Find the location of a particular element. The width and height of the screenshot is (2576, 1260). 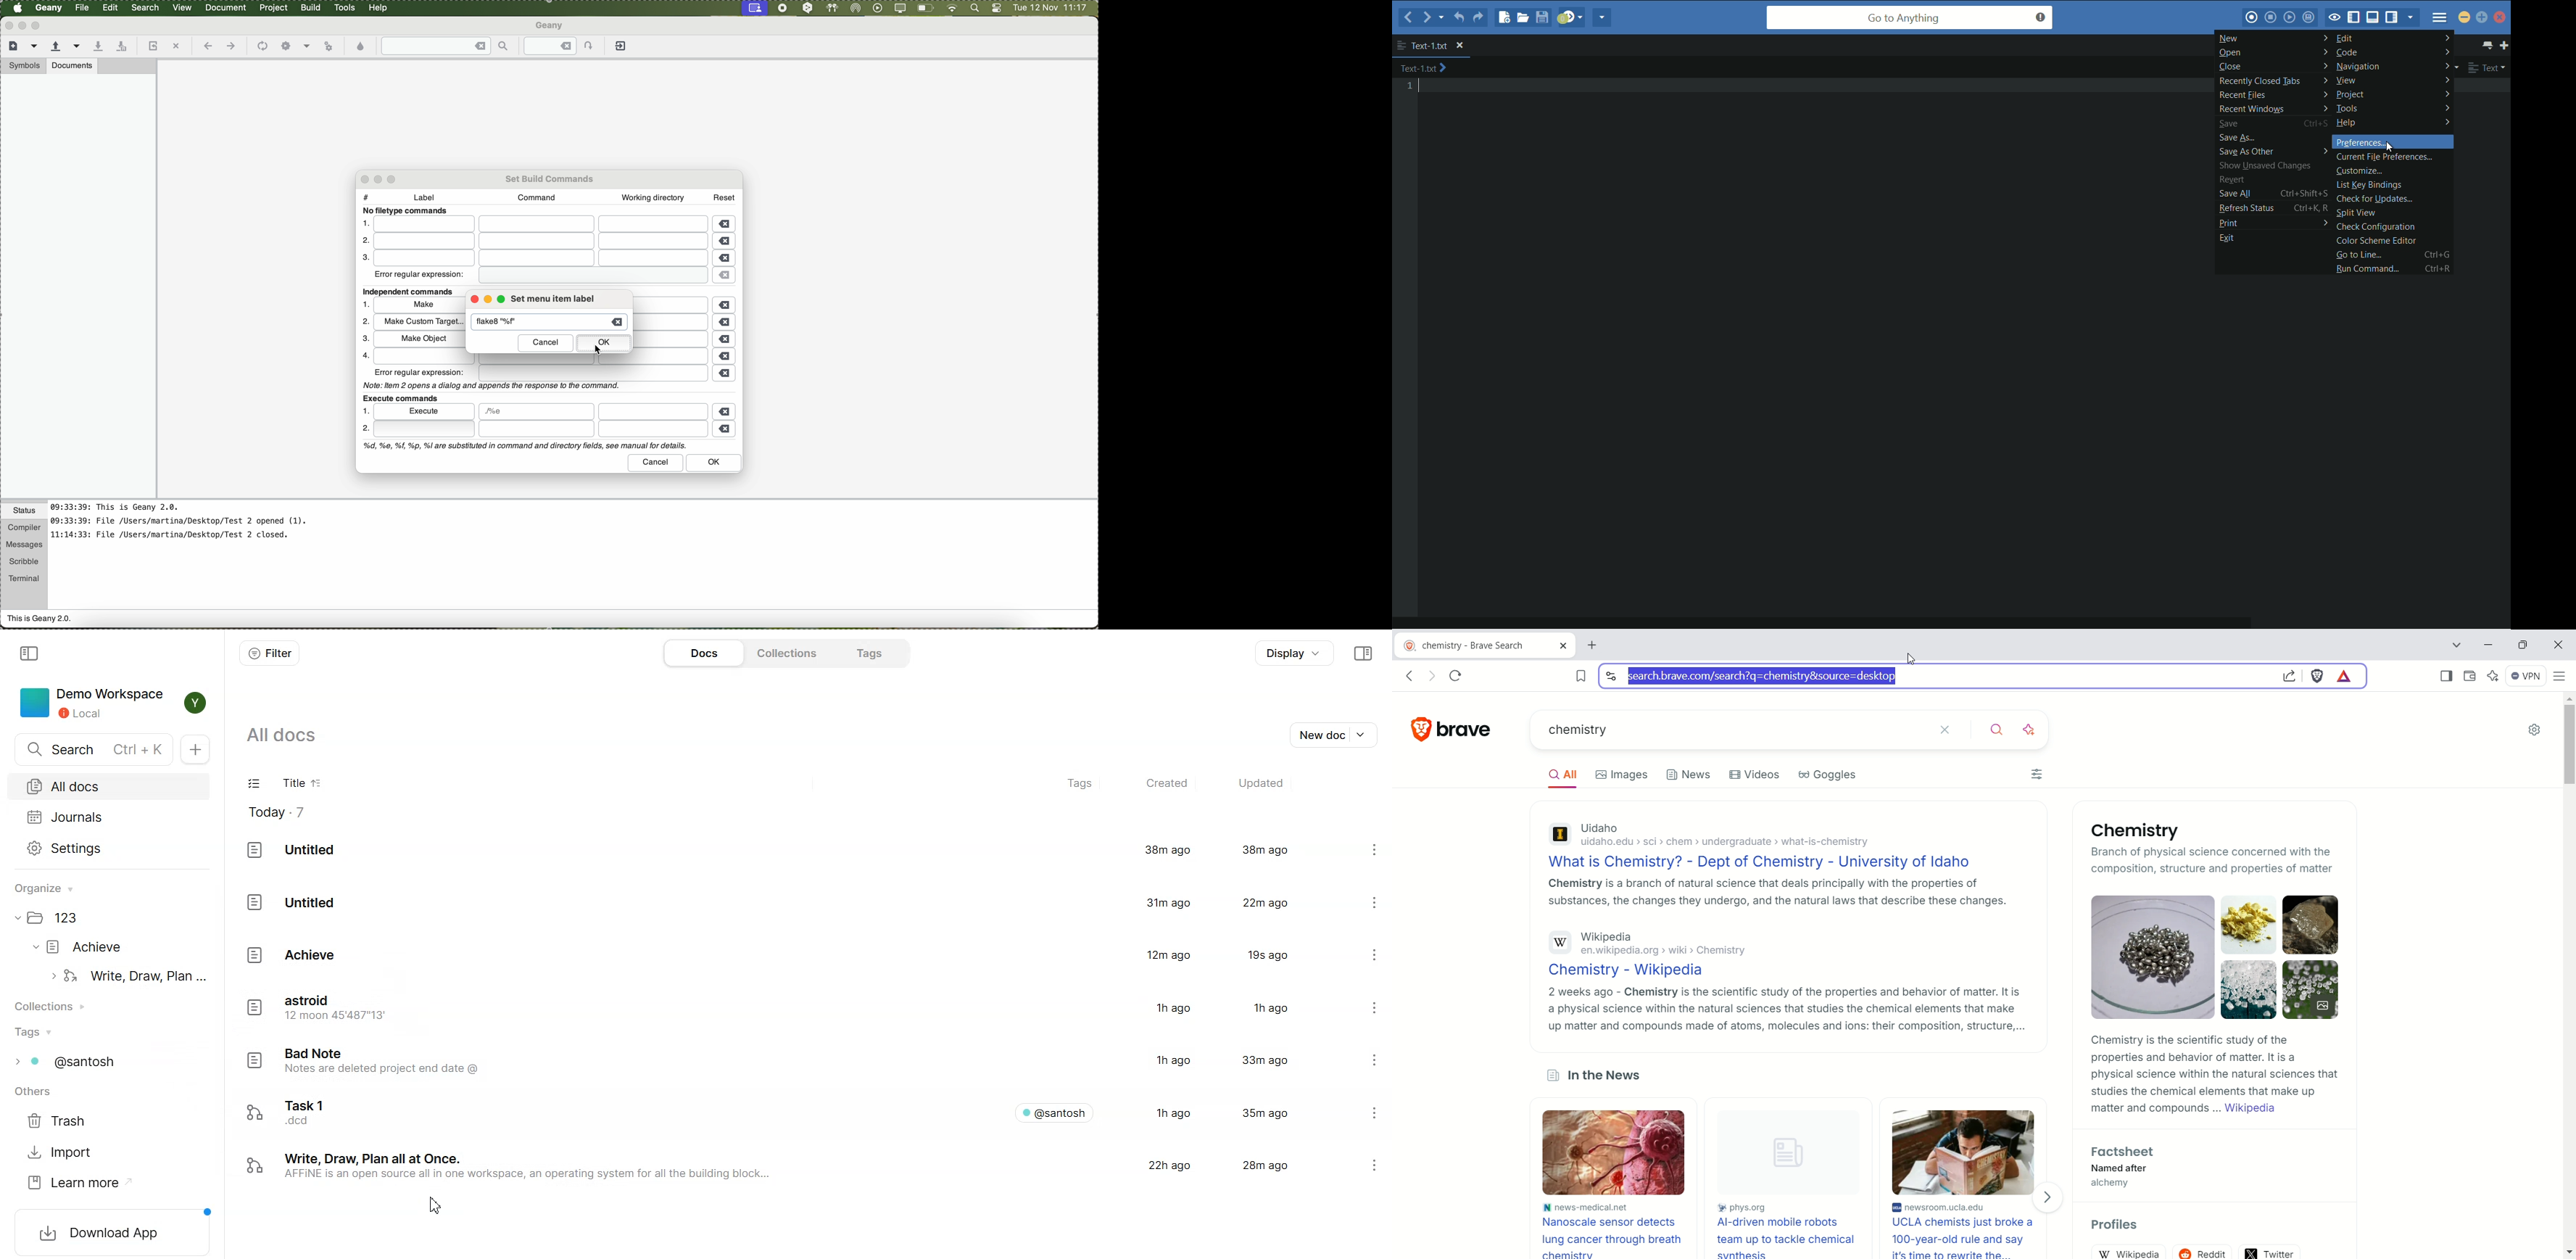

rewards is located at coordinates (2347, 676).